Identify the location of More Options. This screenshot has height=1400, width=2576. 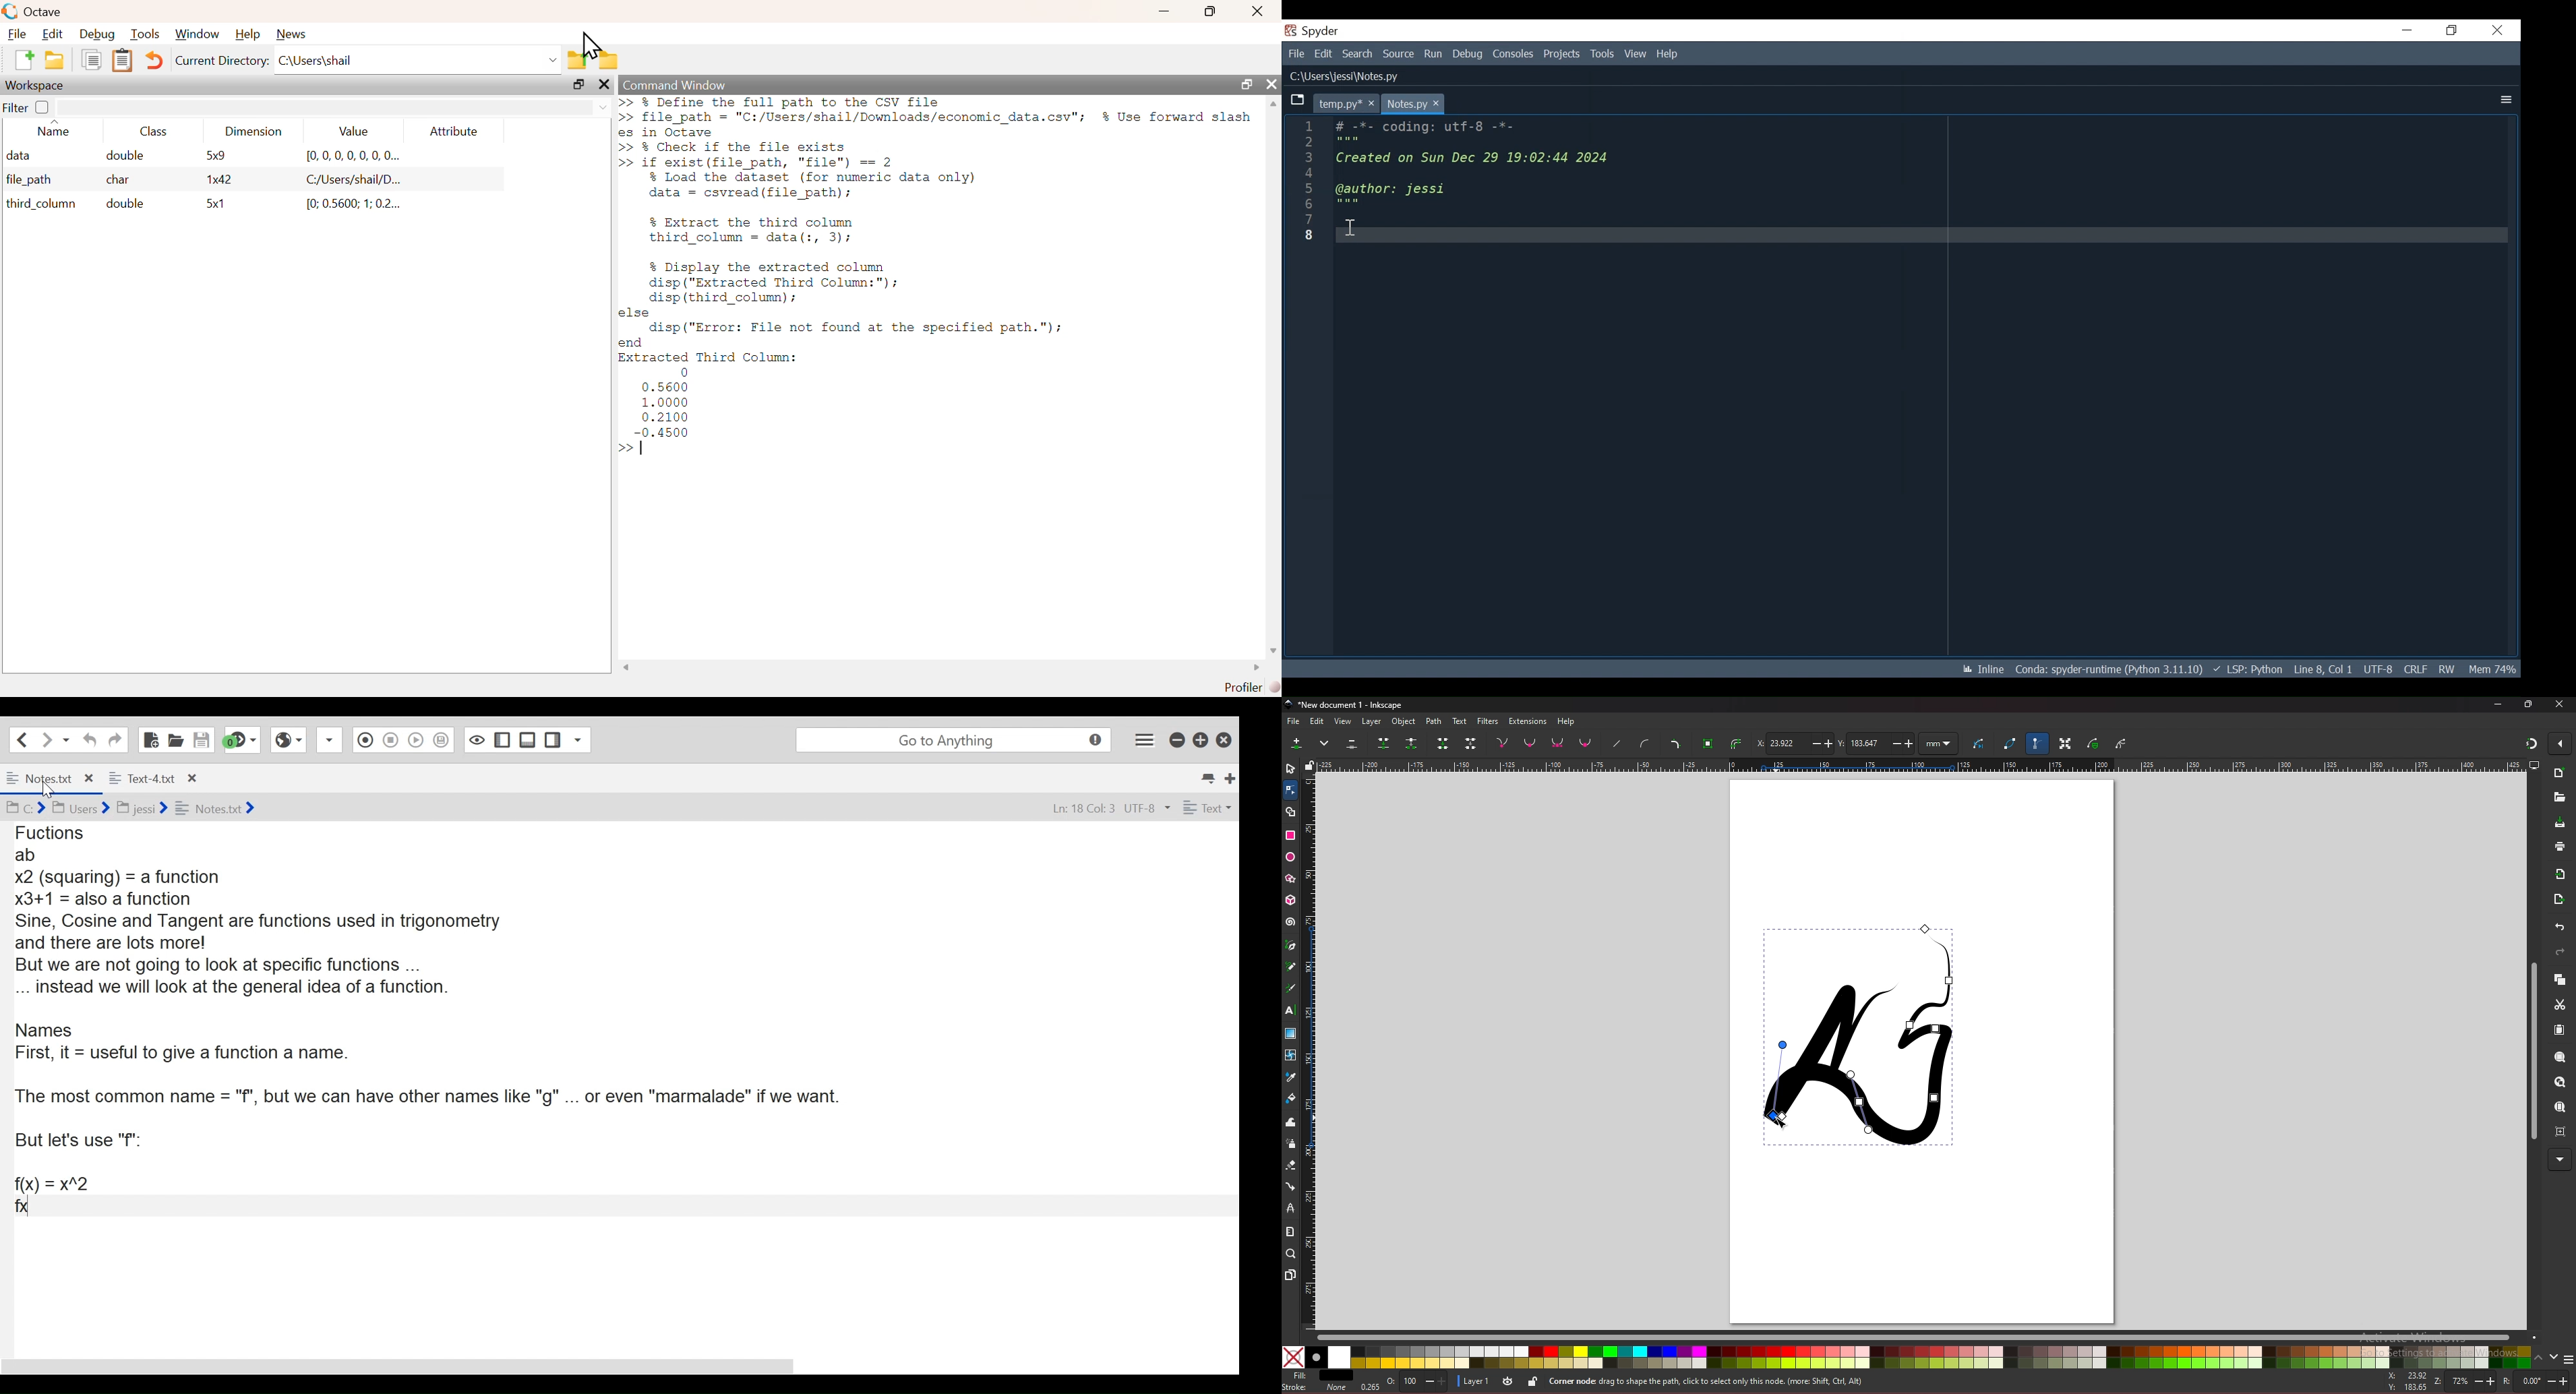
(2503, 100).